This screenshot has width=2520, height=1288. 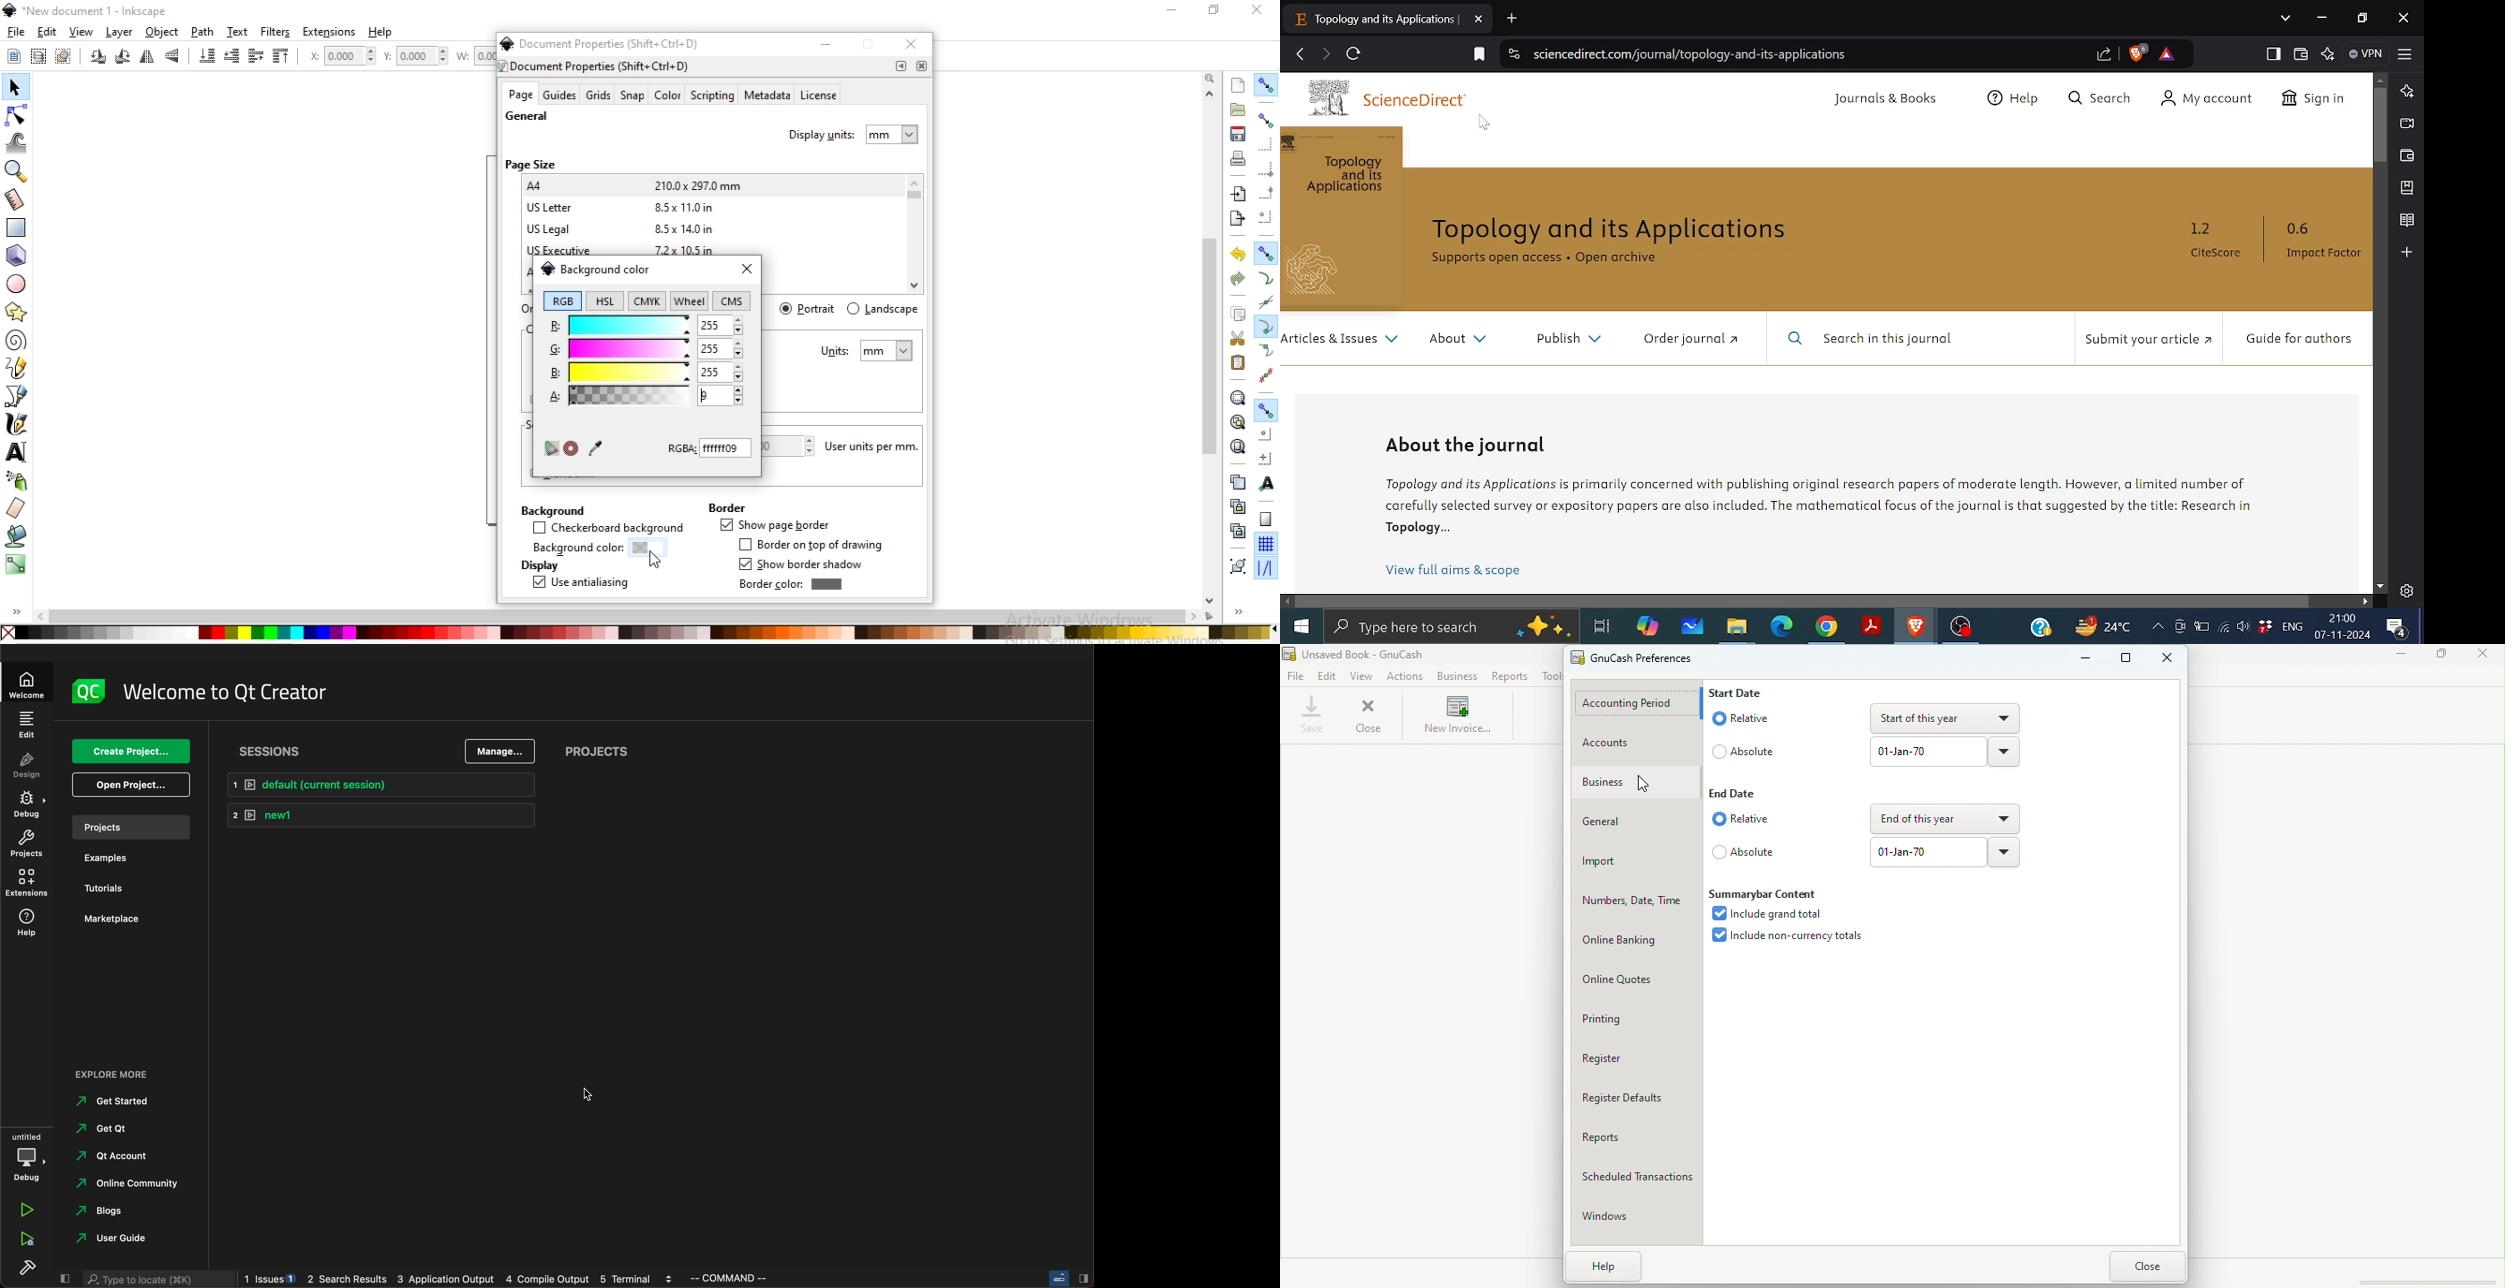 What do you see at coordinates (1638, 780) in the screenshot?
I see `Business` at bounding box center [1638, 780].